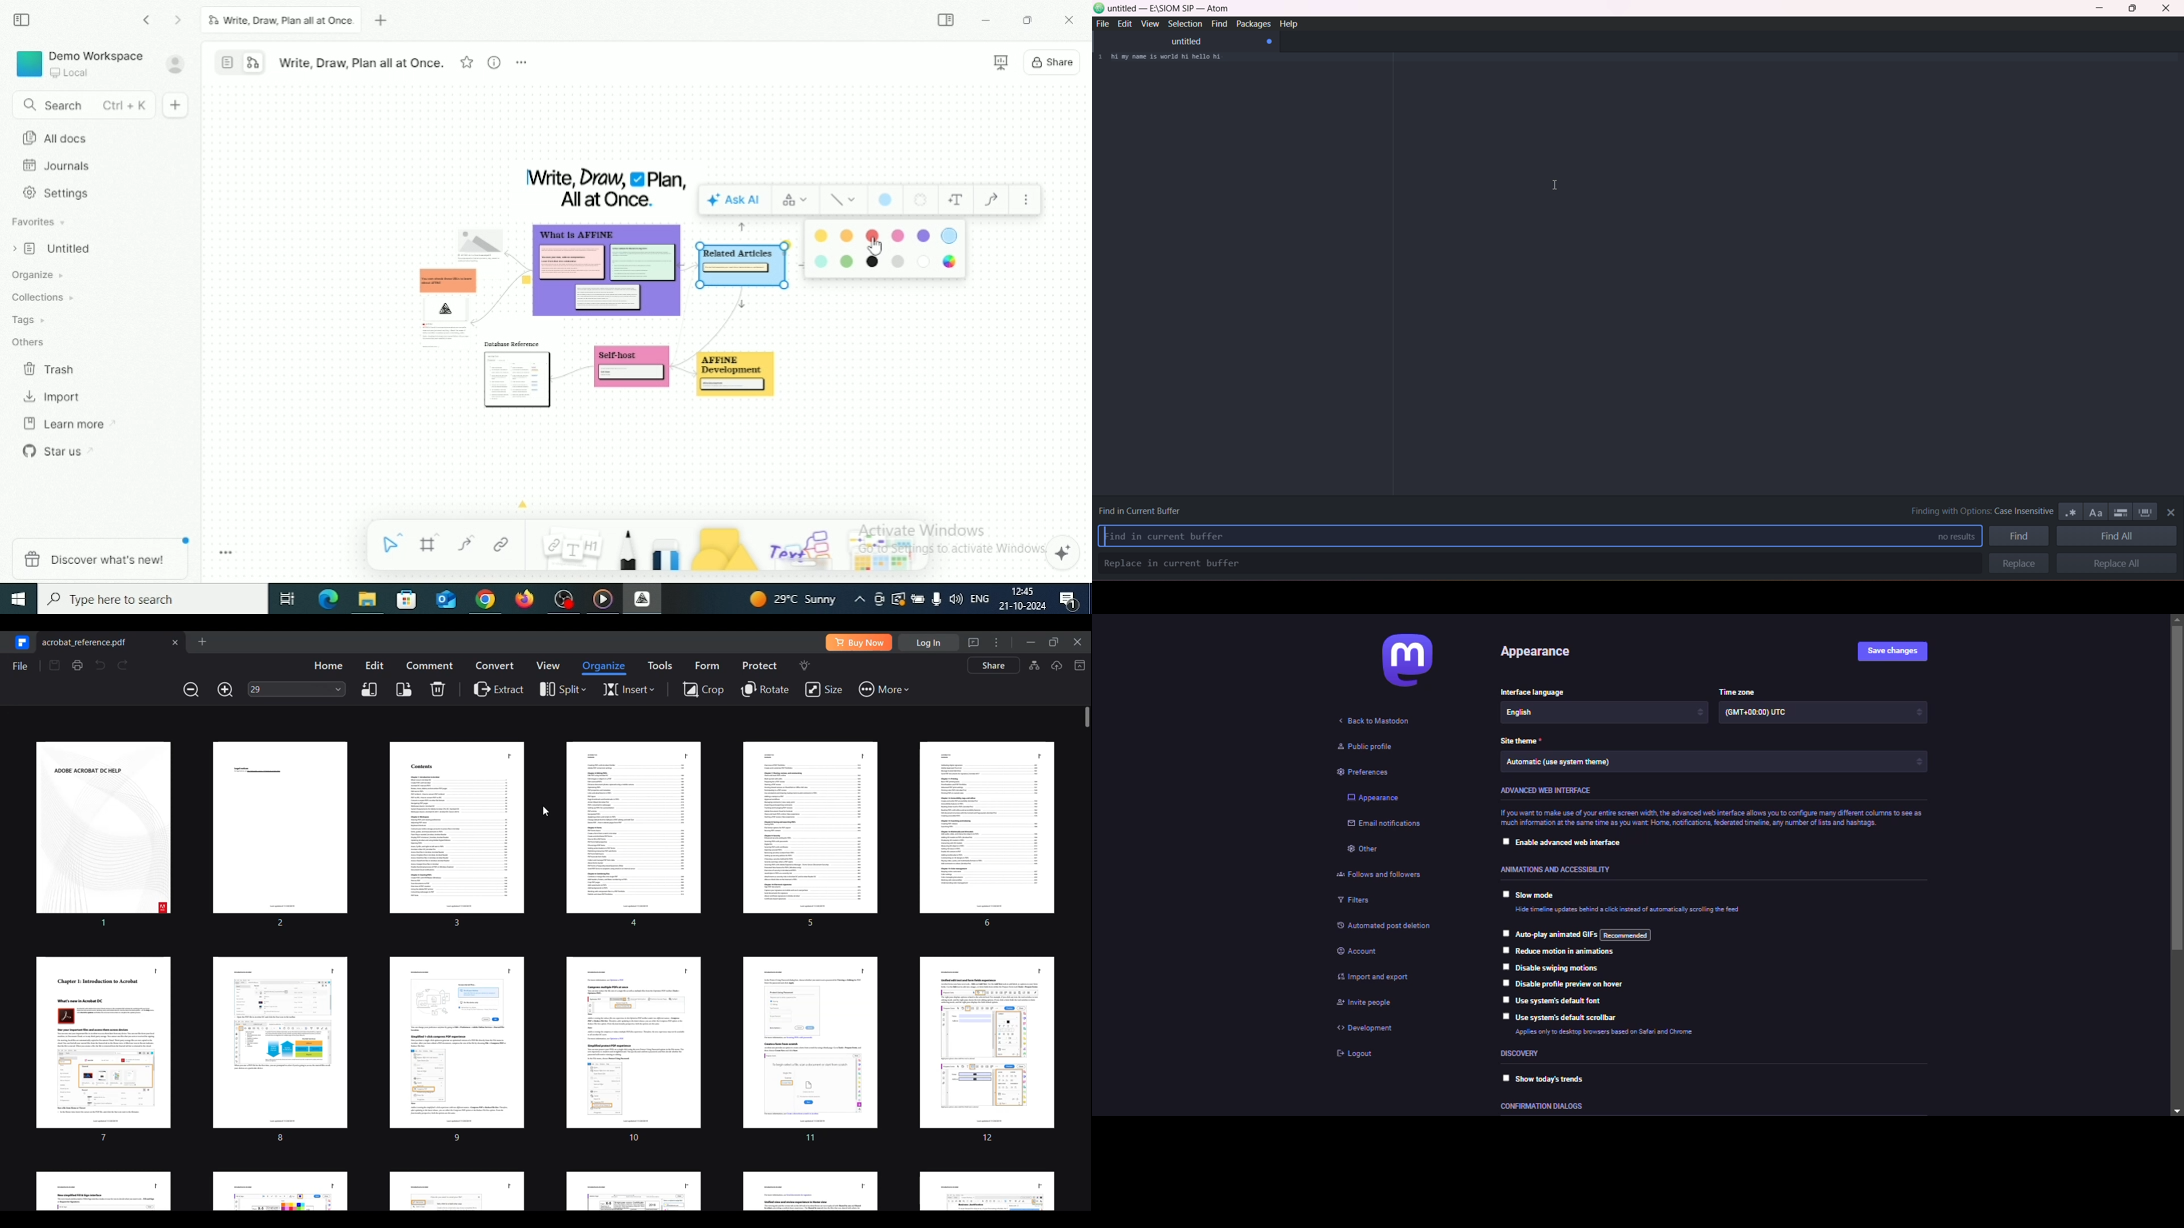 The height and width of the screenshot is (1232, 2184). What do you see at coordinates (1504, 1017) in the screenshot?
I see `click to select` at bounding box center [1504, 1017].